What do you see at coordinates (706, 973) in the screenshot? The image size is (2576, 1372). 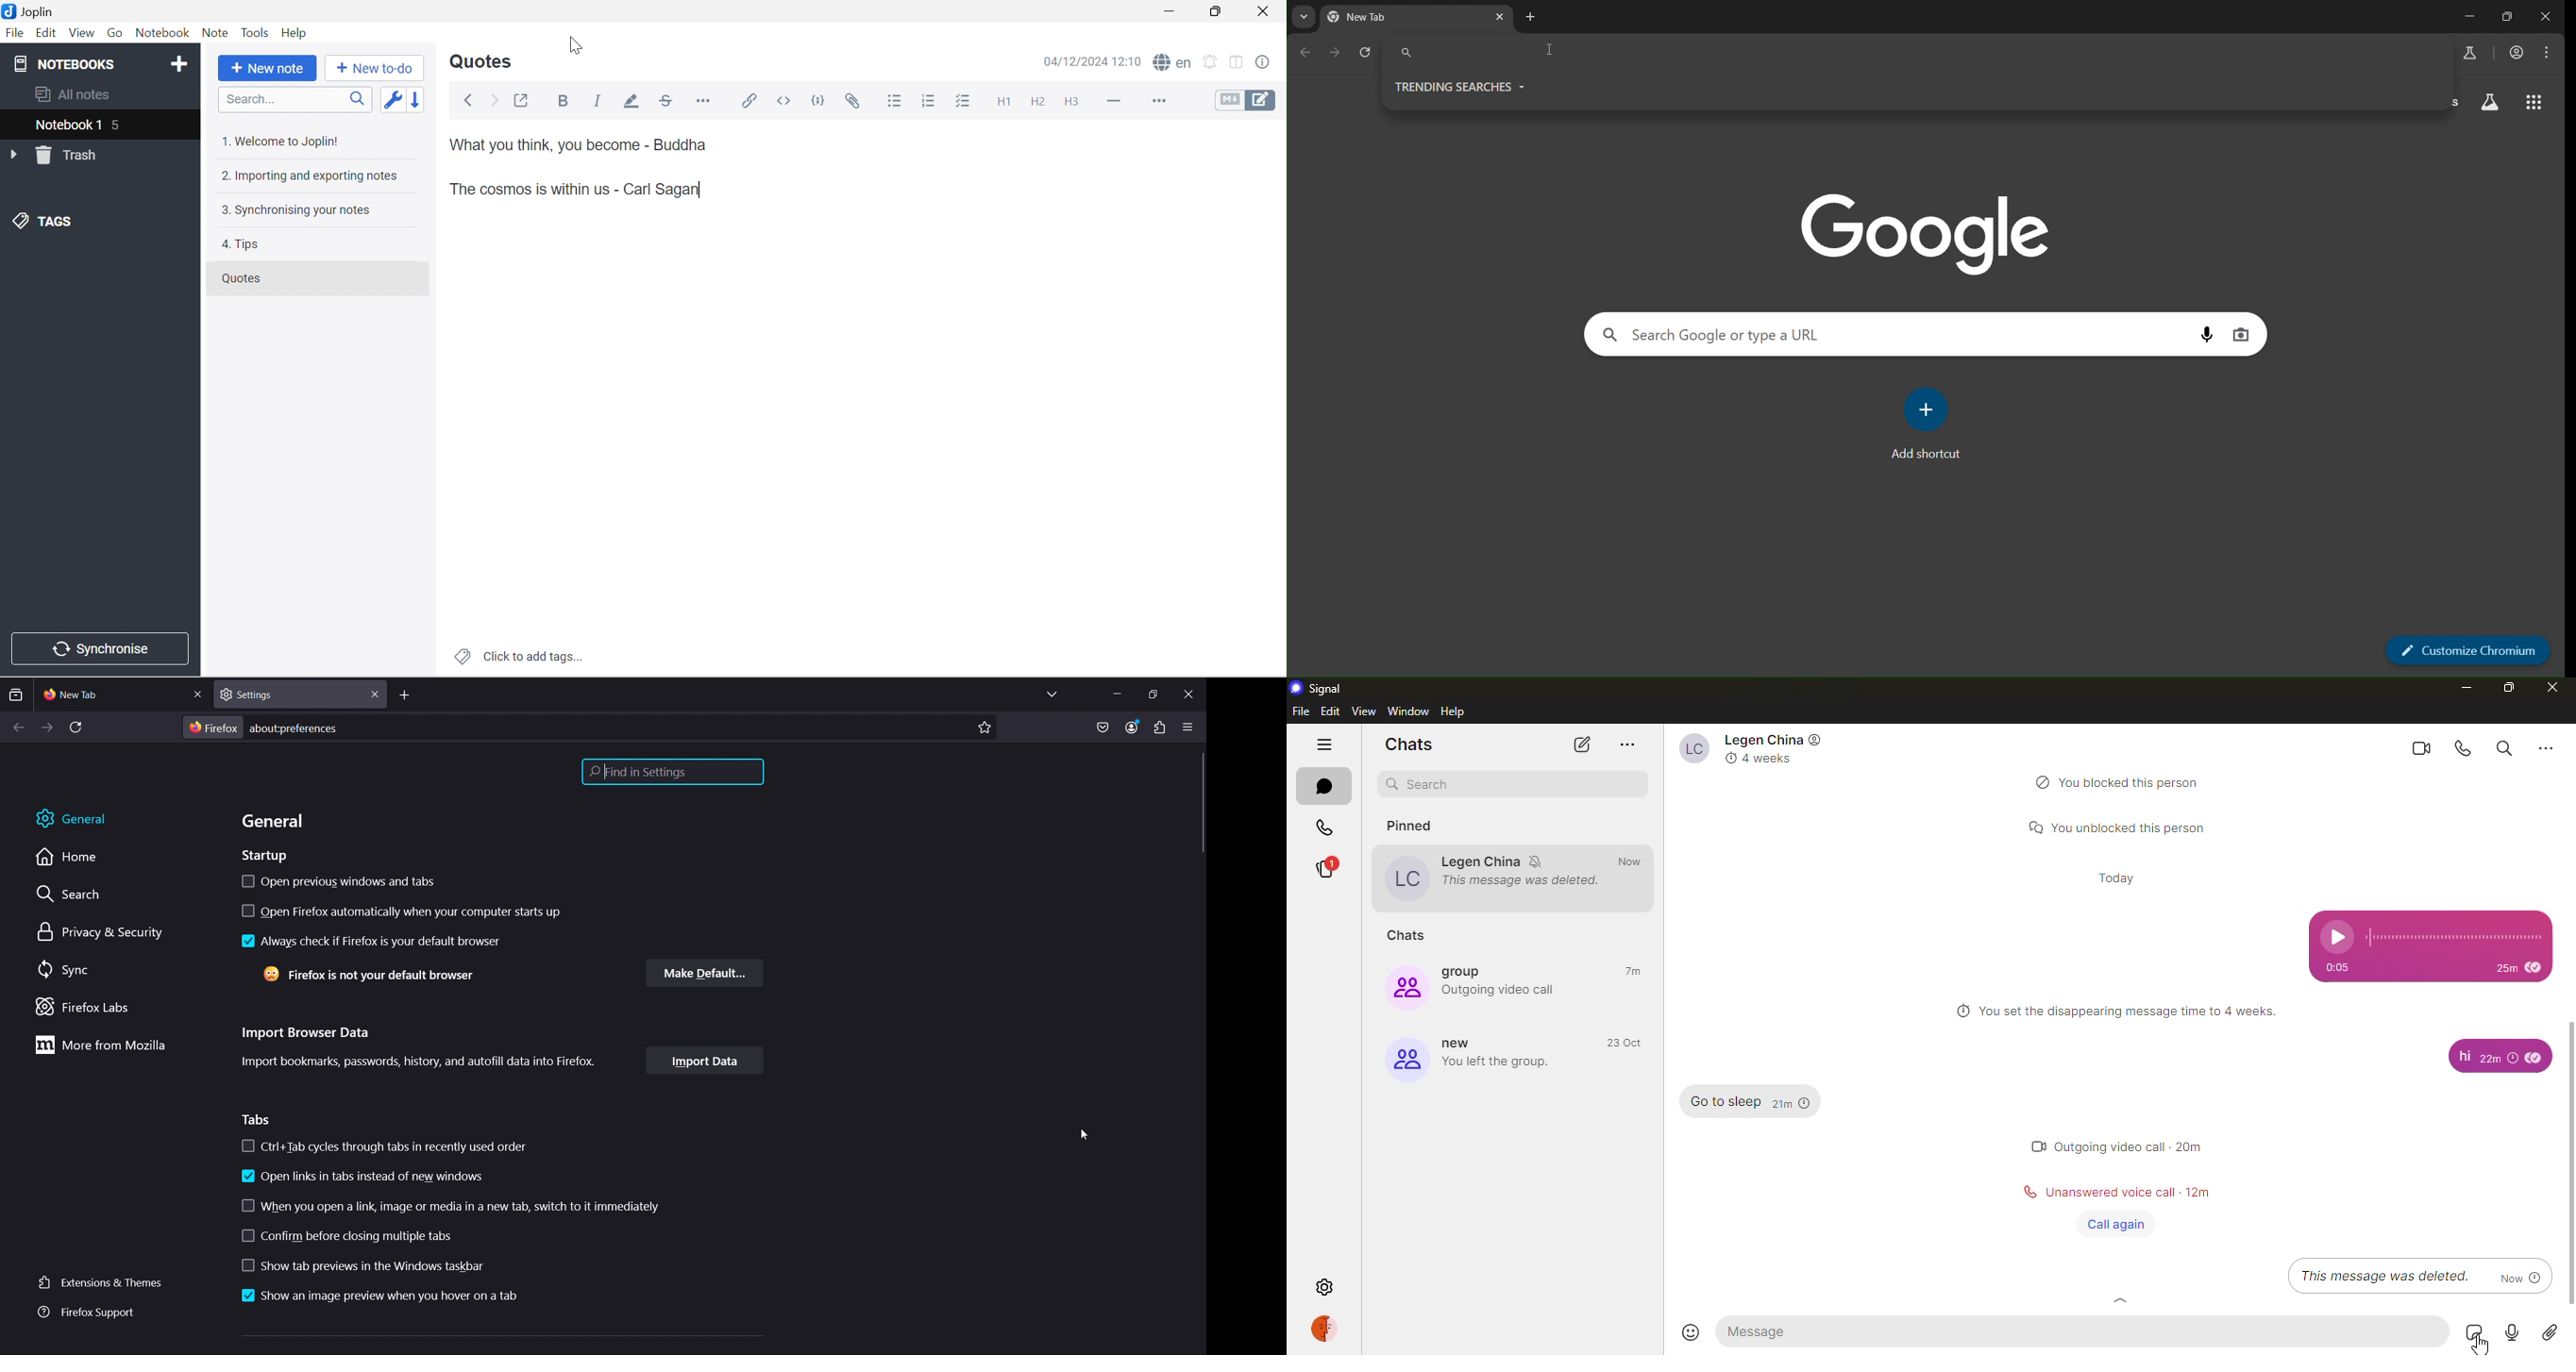 I see `Make Default` at bounding box center [706, 973].